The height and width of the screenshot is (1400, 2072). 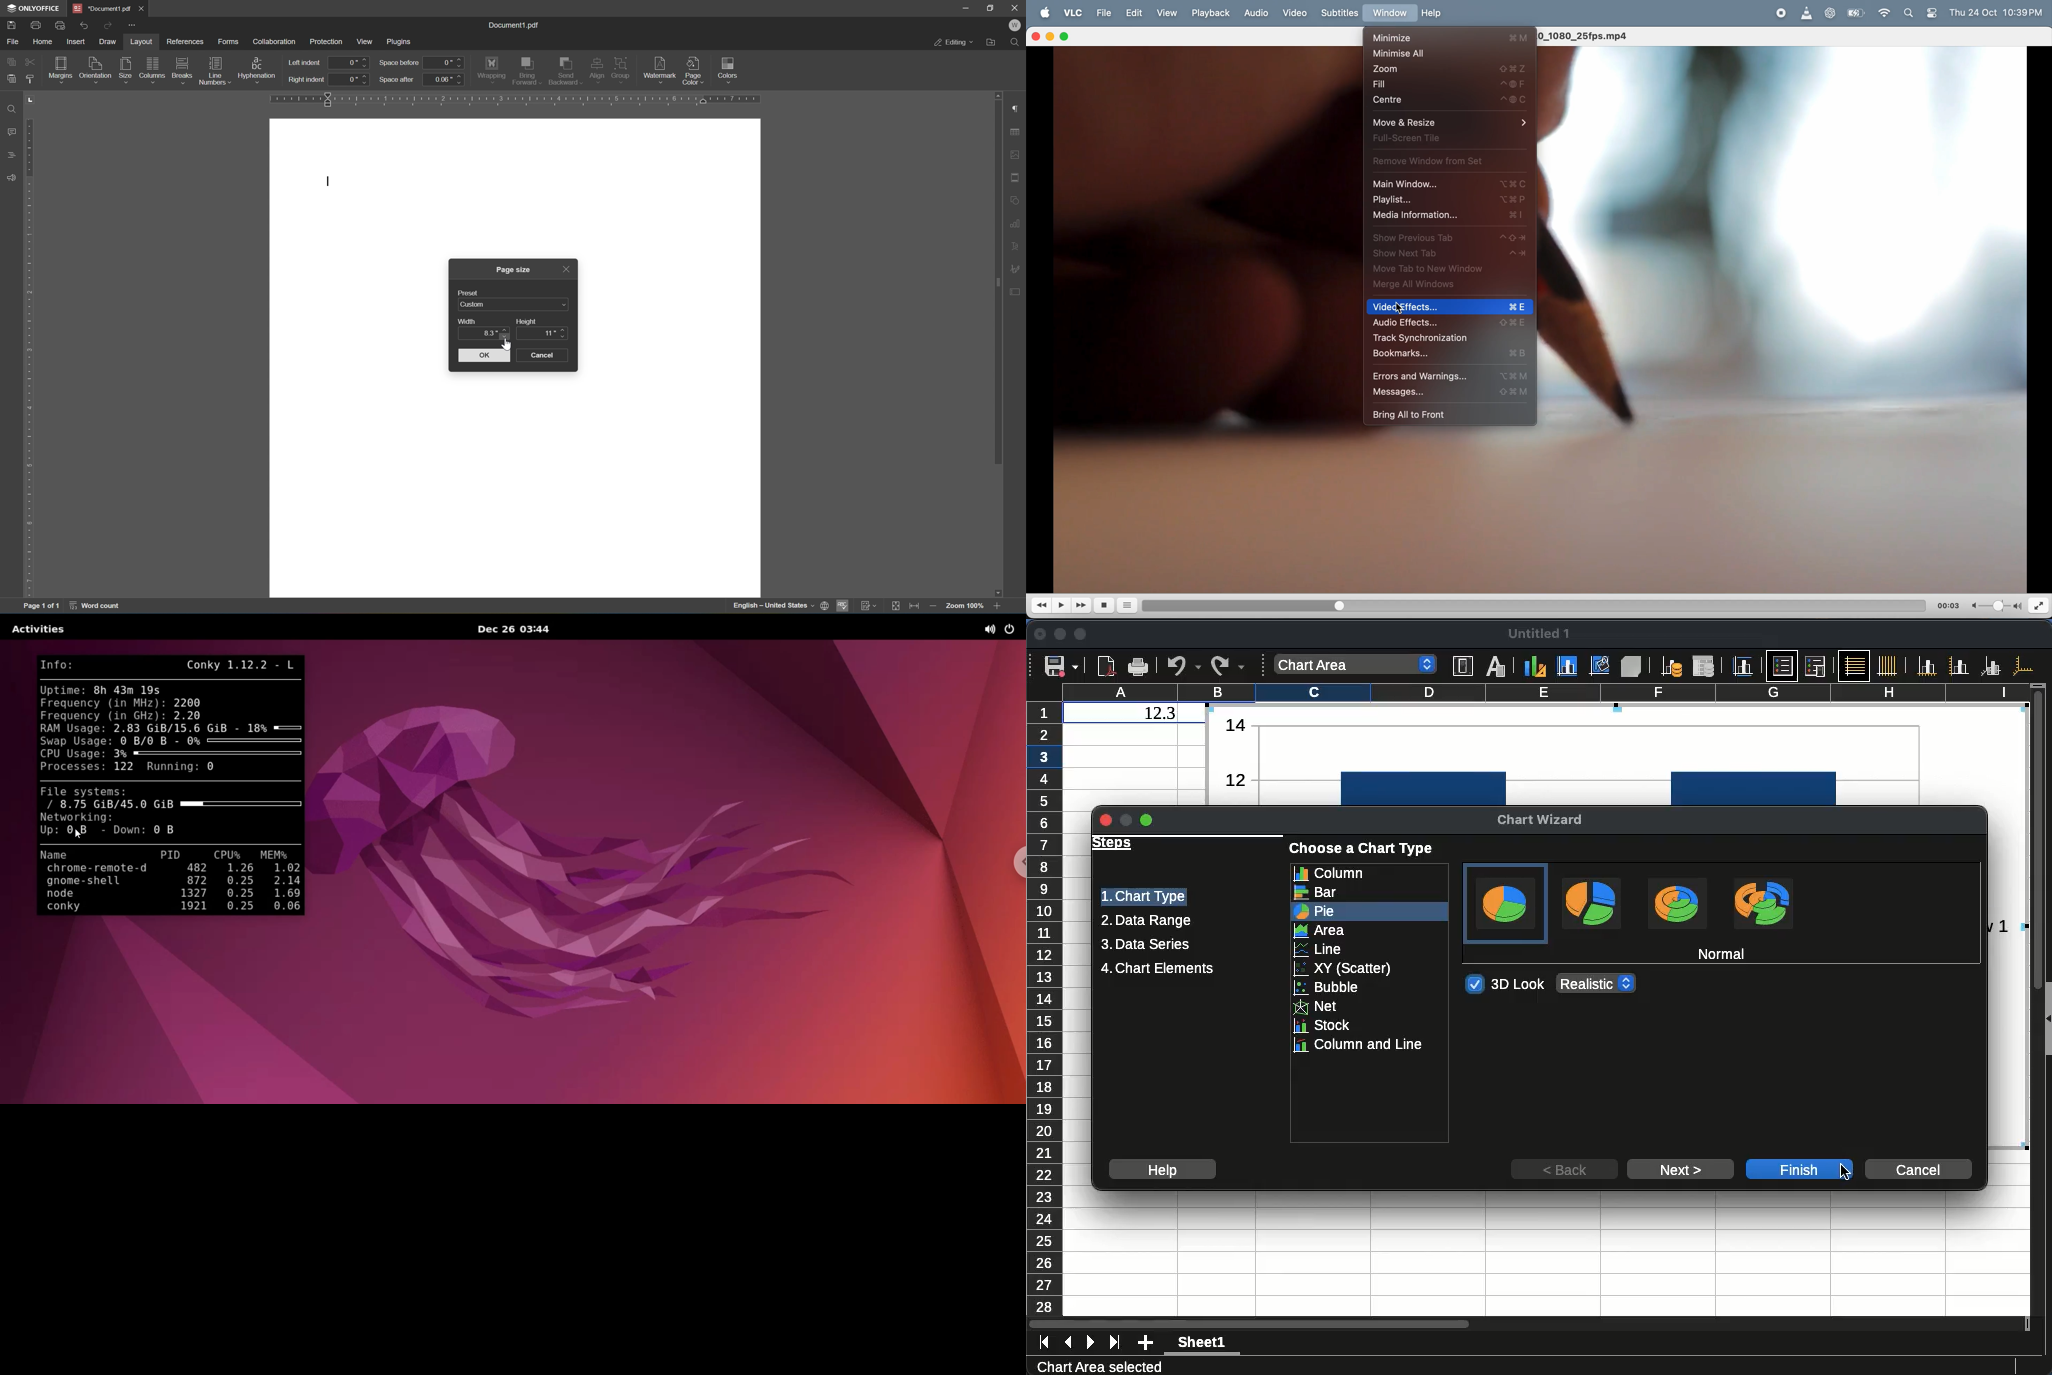 What do you see at coordinates (1018, 43) in the screenshot?
I see `Find` at bounding box center [1018, 43].